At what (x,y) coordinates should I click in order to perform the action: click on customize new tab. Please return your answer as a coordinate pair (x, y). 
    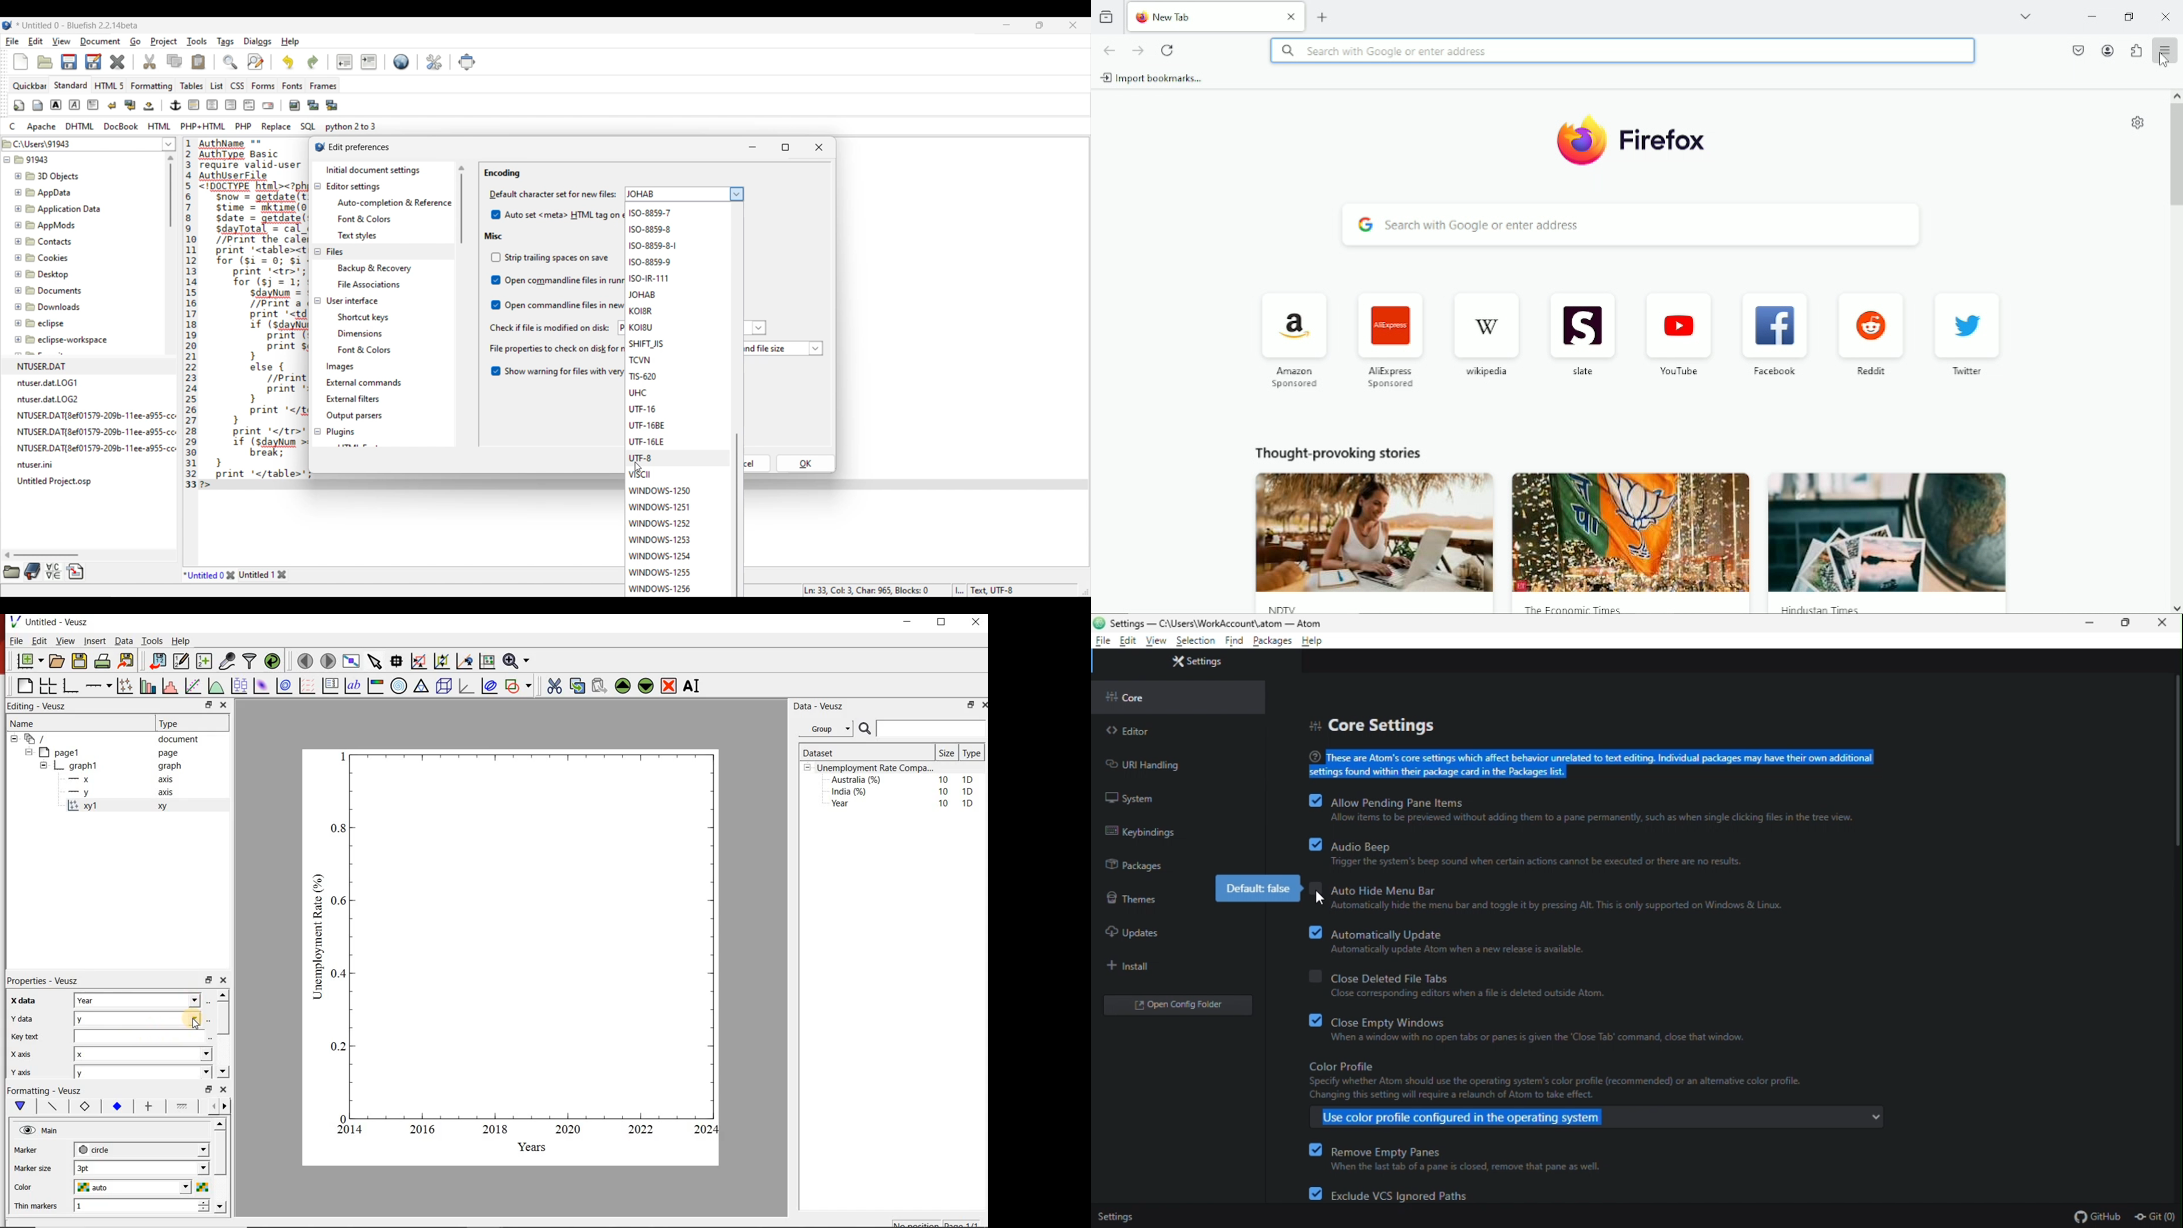
    Looking at the image, I should click on (2137, 121).